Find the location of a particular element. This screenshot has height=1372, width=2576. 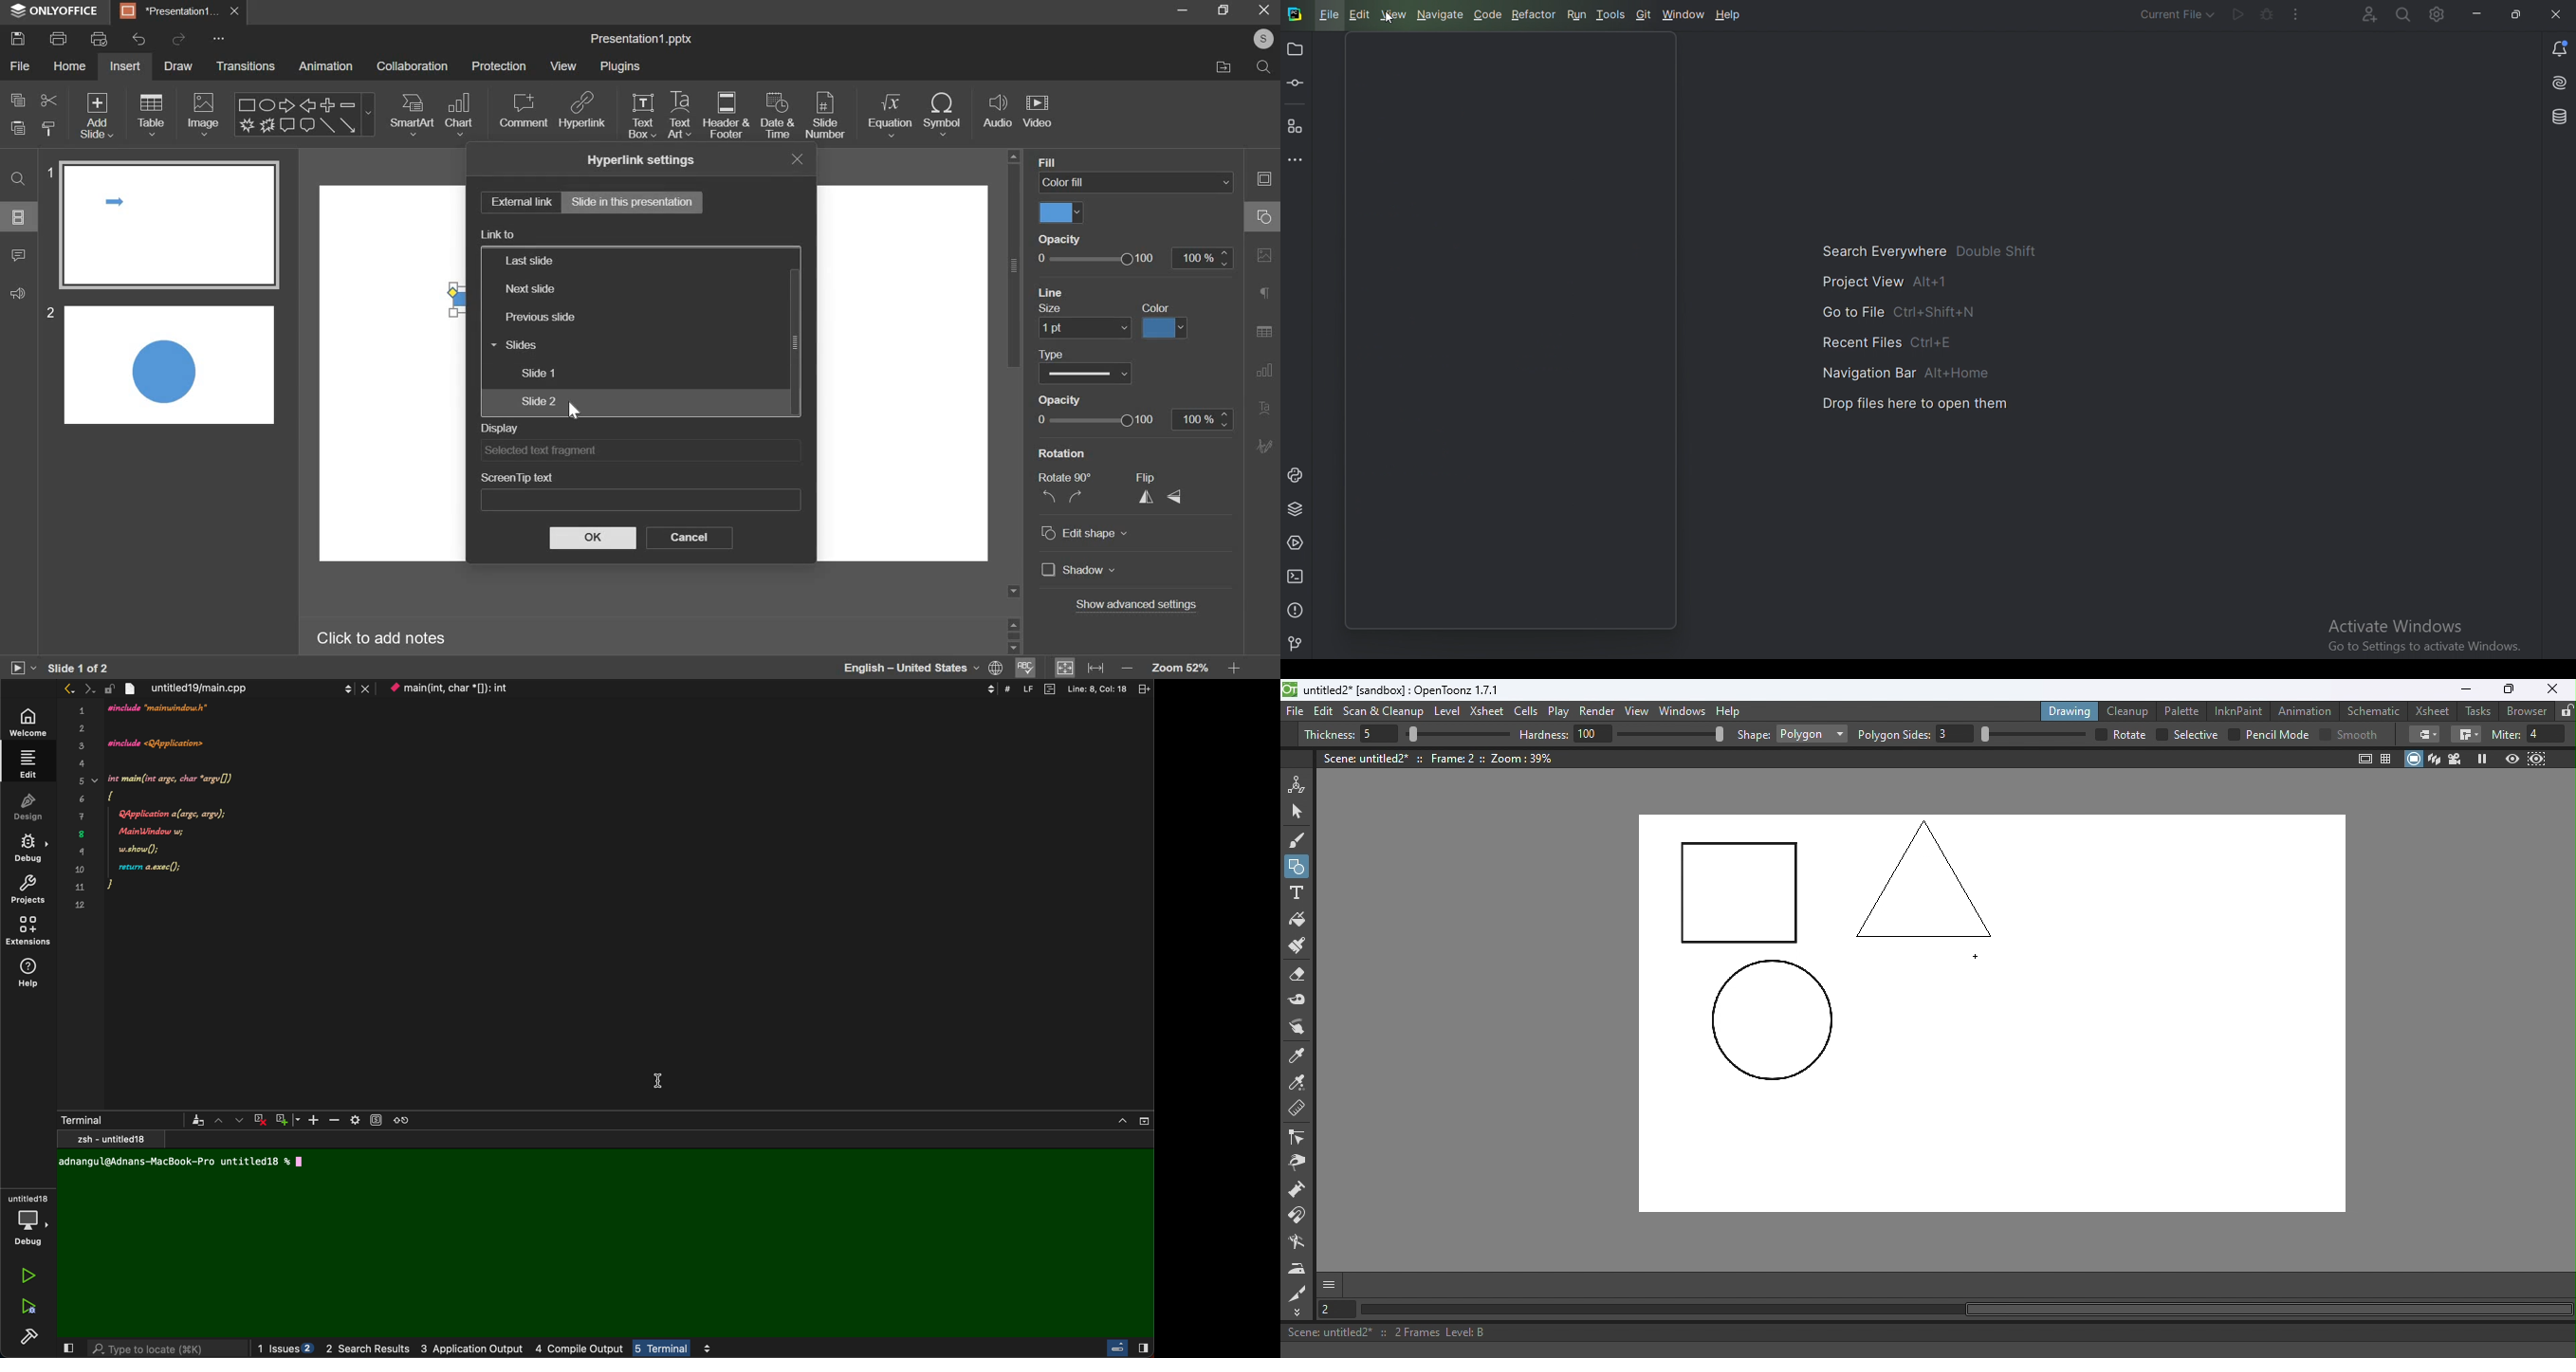

last slide is located at coordinates (528, 260).